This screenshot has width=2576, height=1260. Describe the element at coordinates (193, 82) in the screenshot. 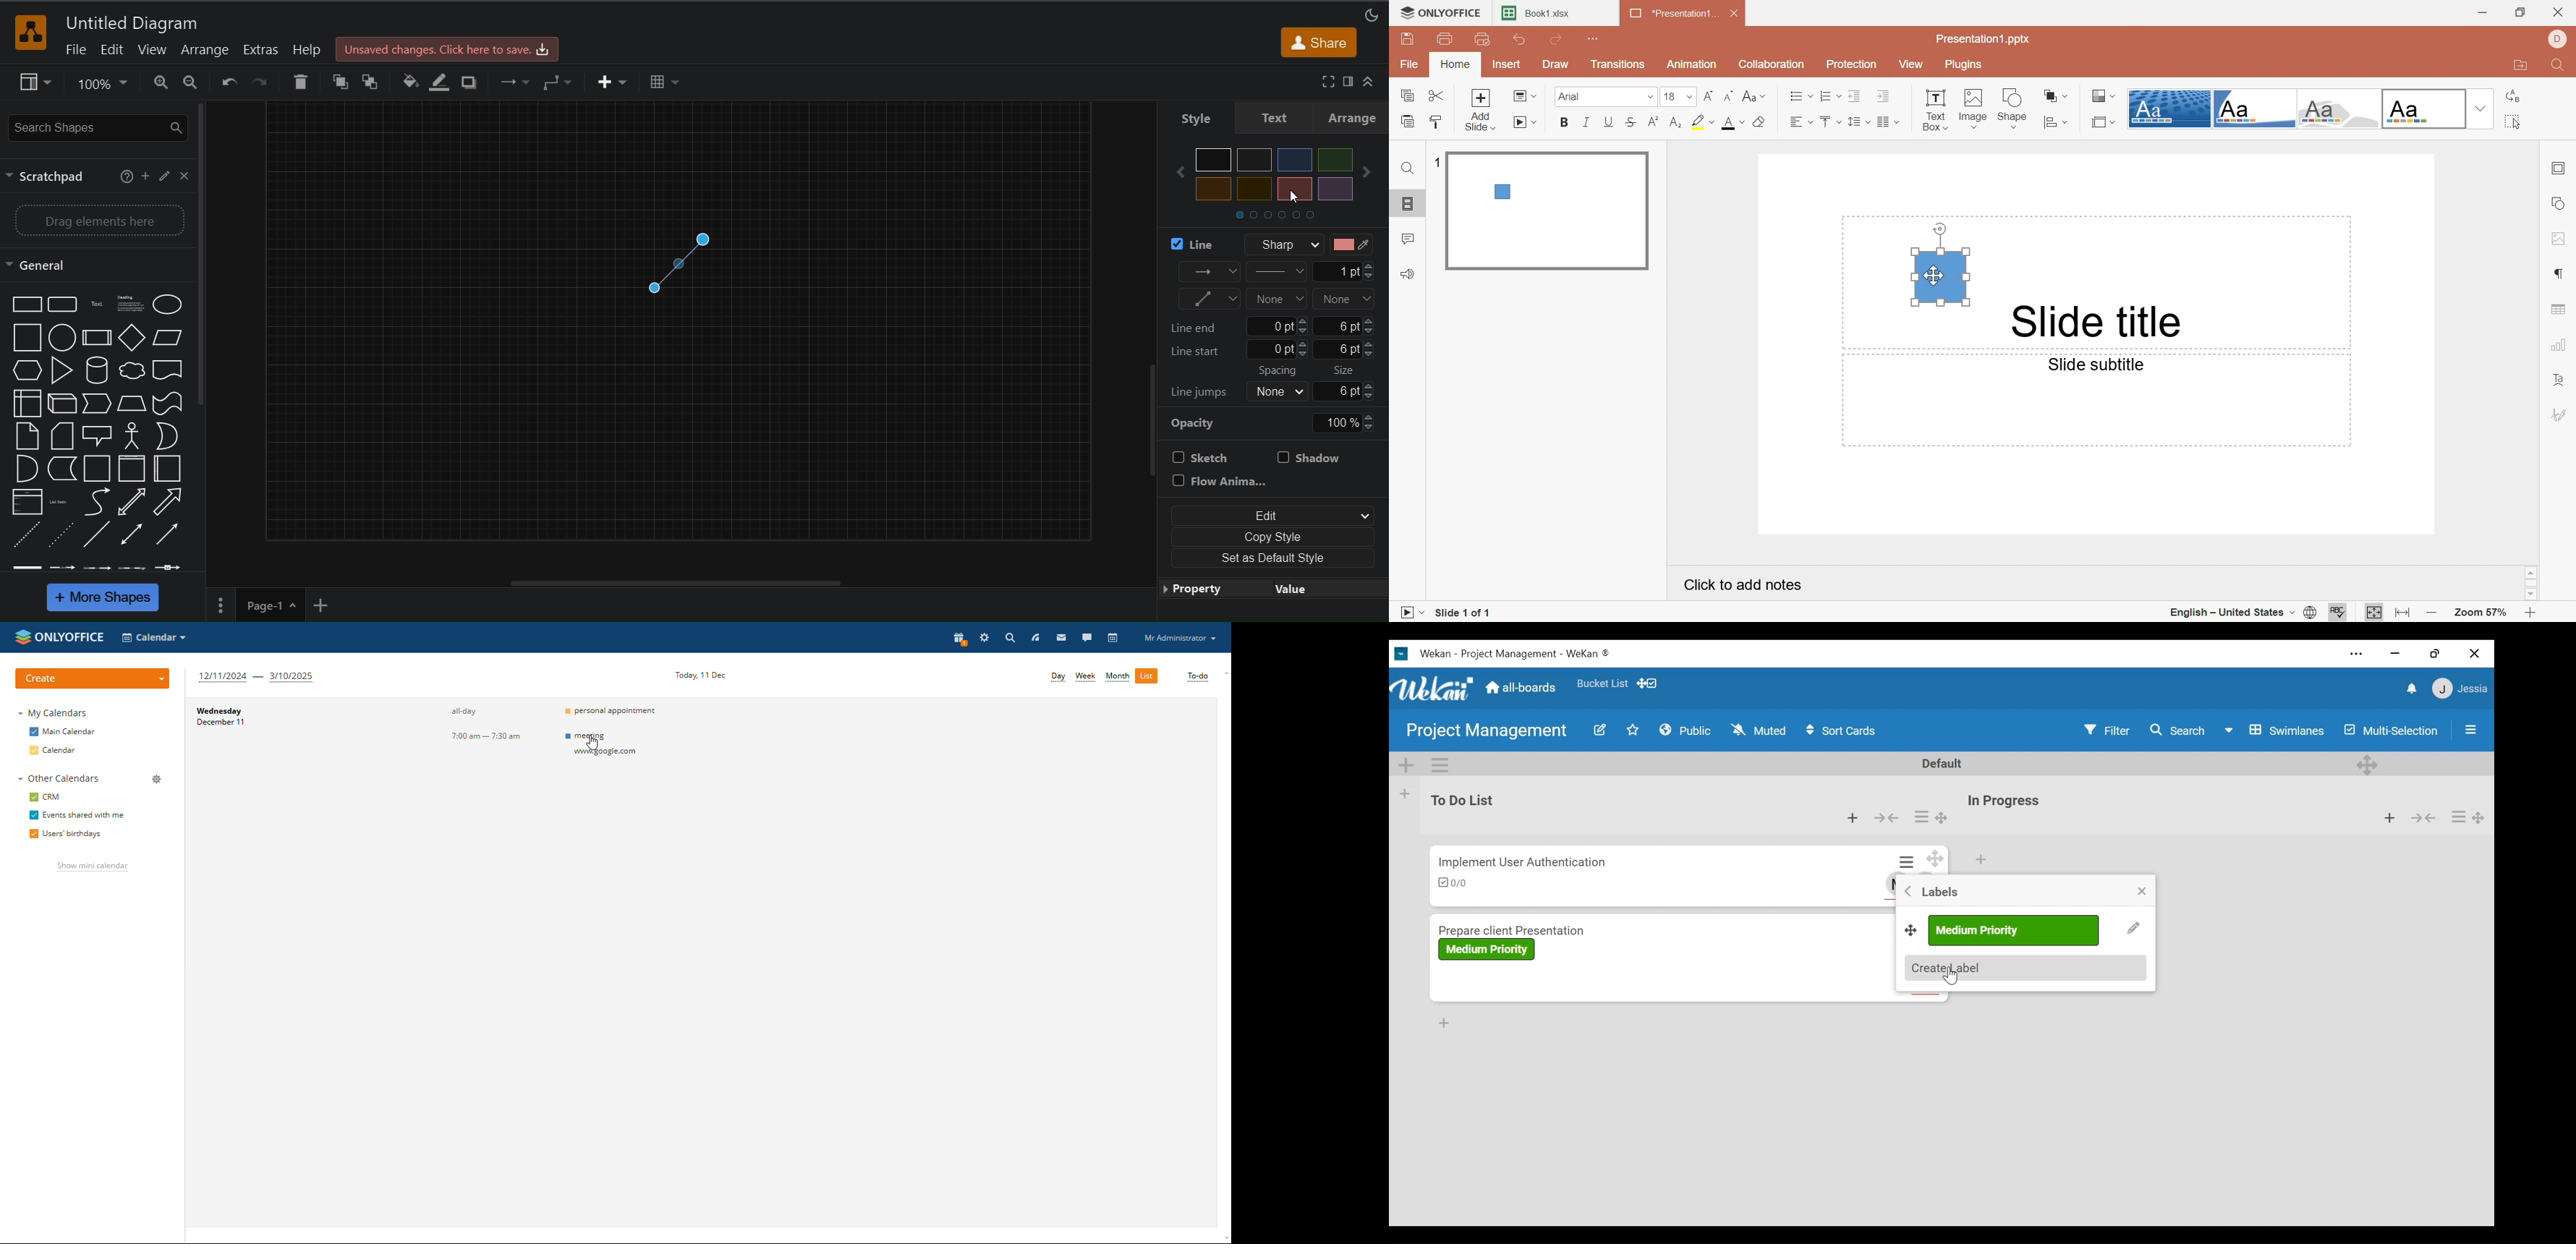

I see `zoom out` at that location.